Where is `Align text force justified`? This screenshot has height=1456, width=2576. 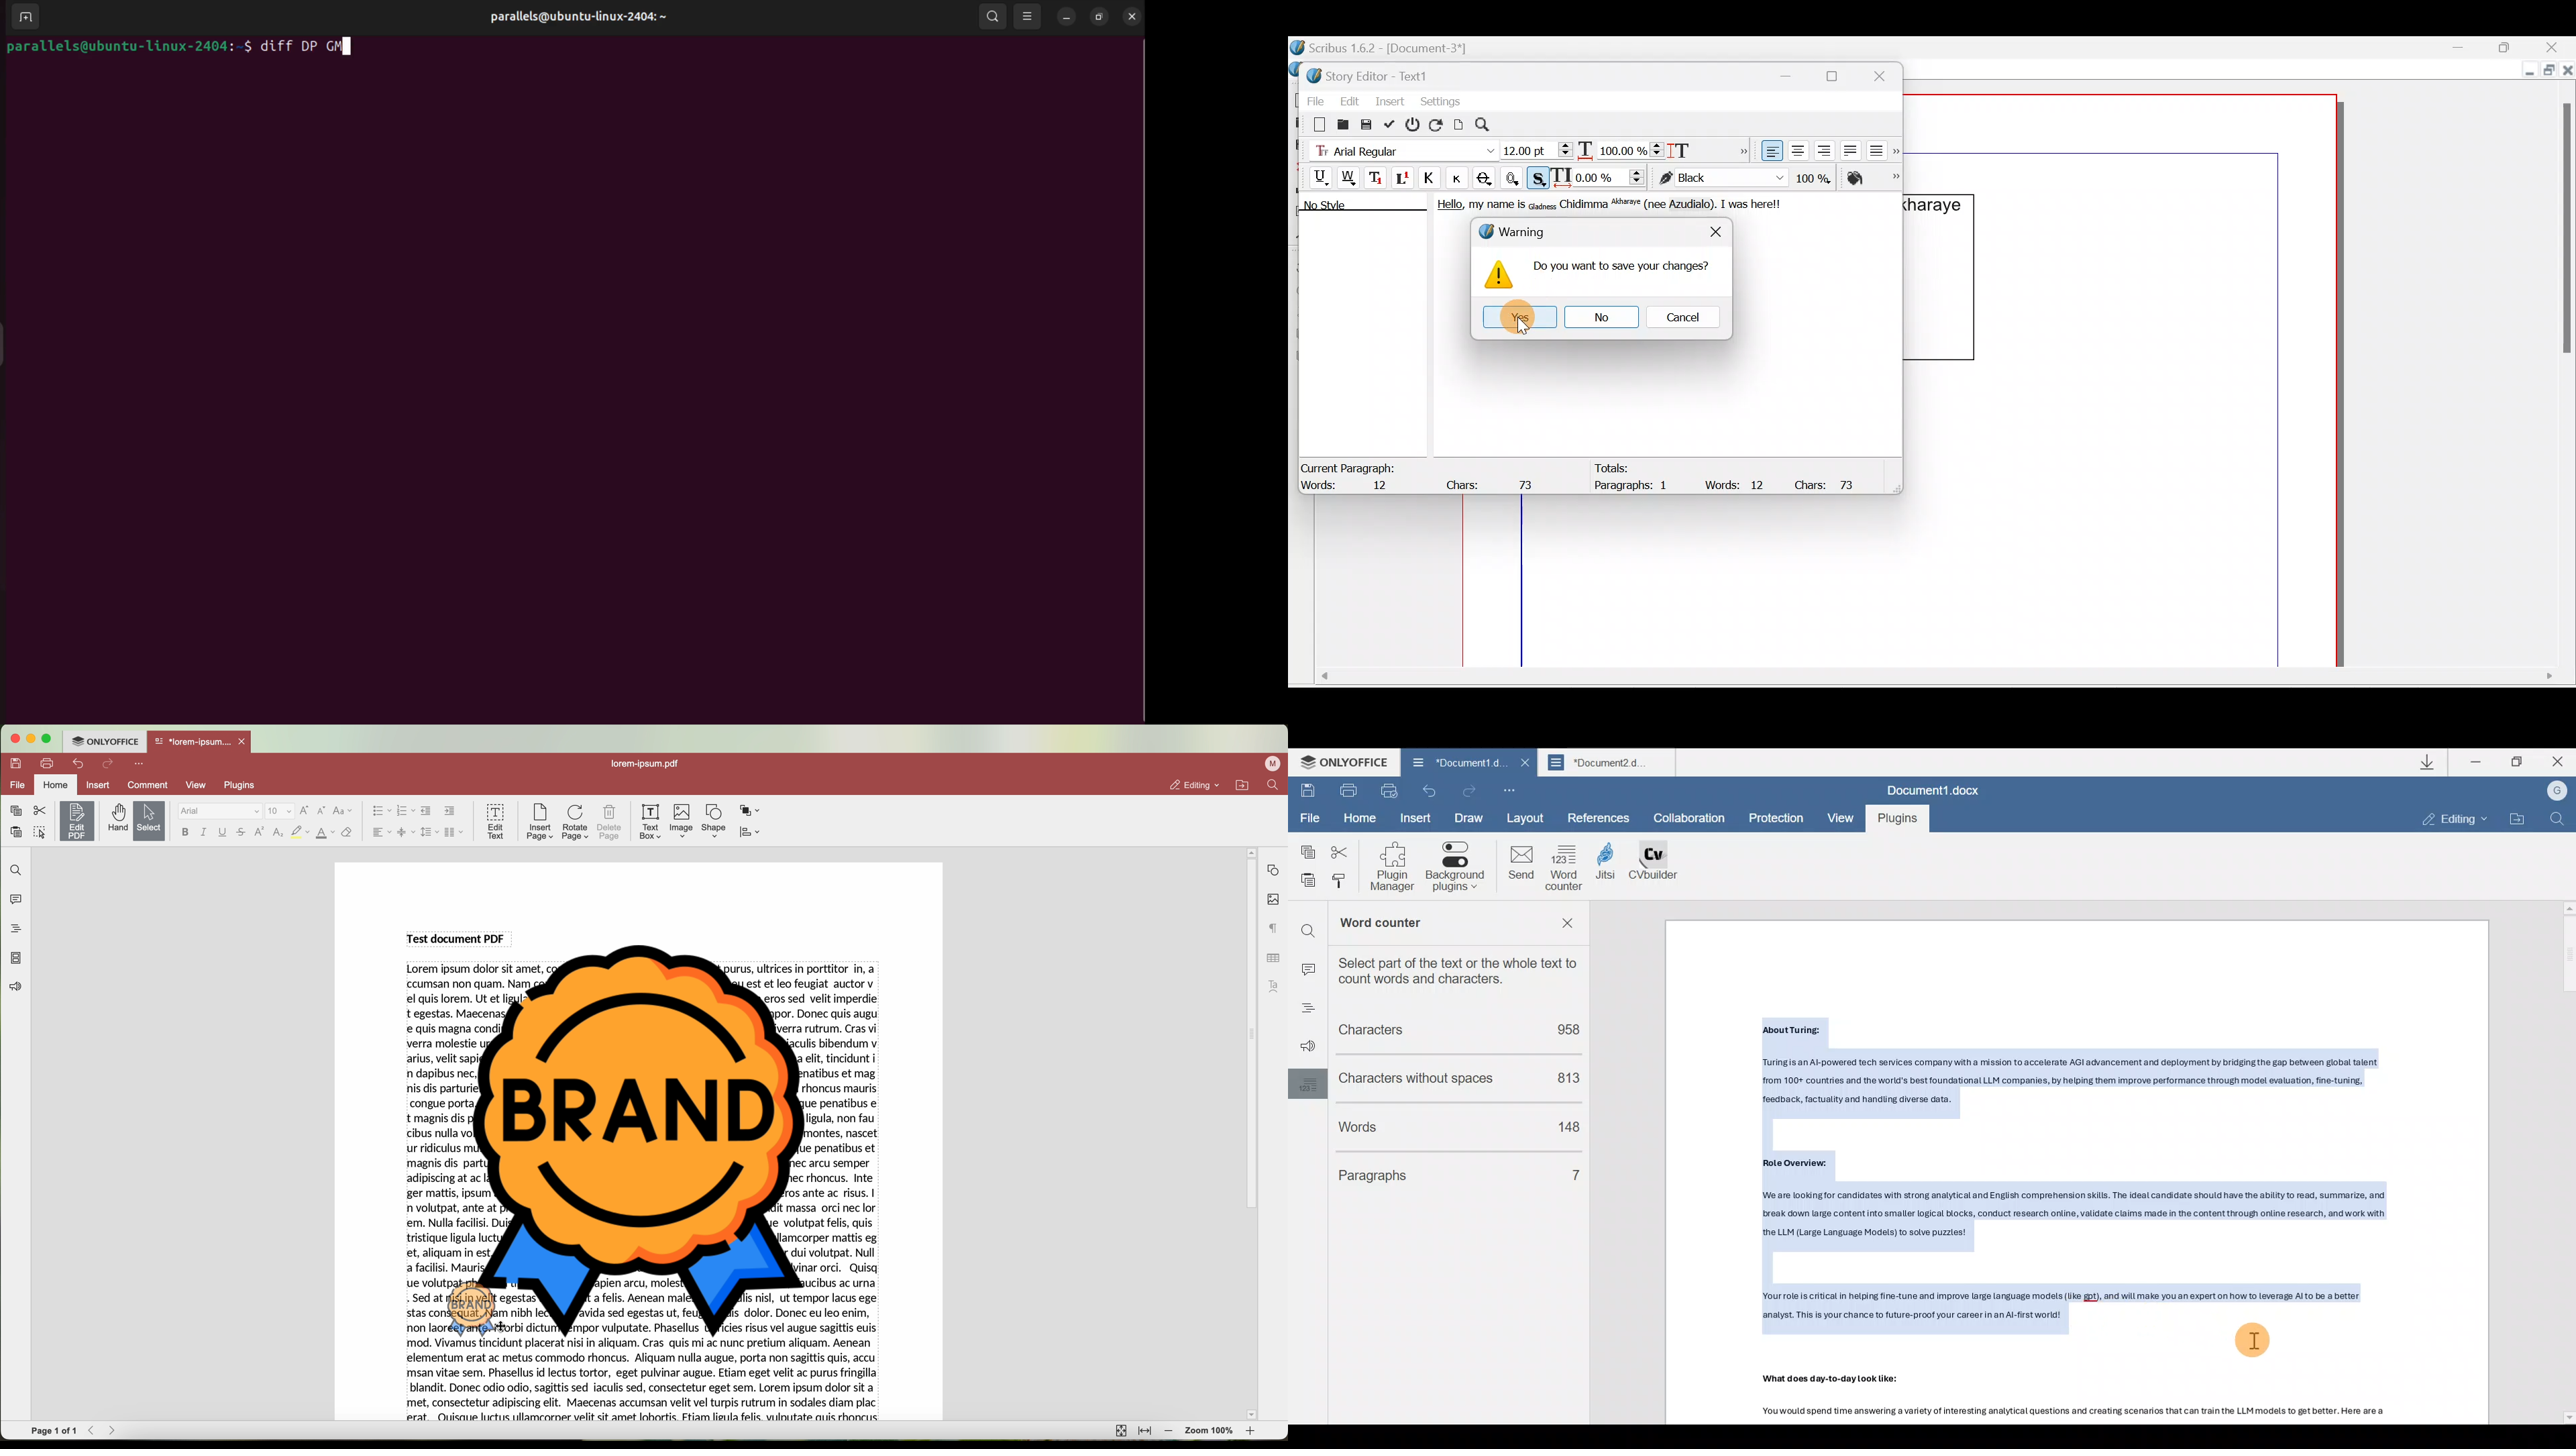
Align text force justified is located at coordinates (1880, 148).